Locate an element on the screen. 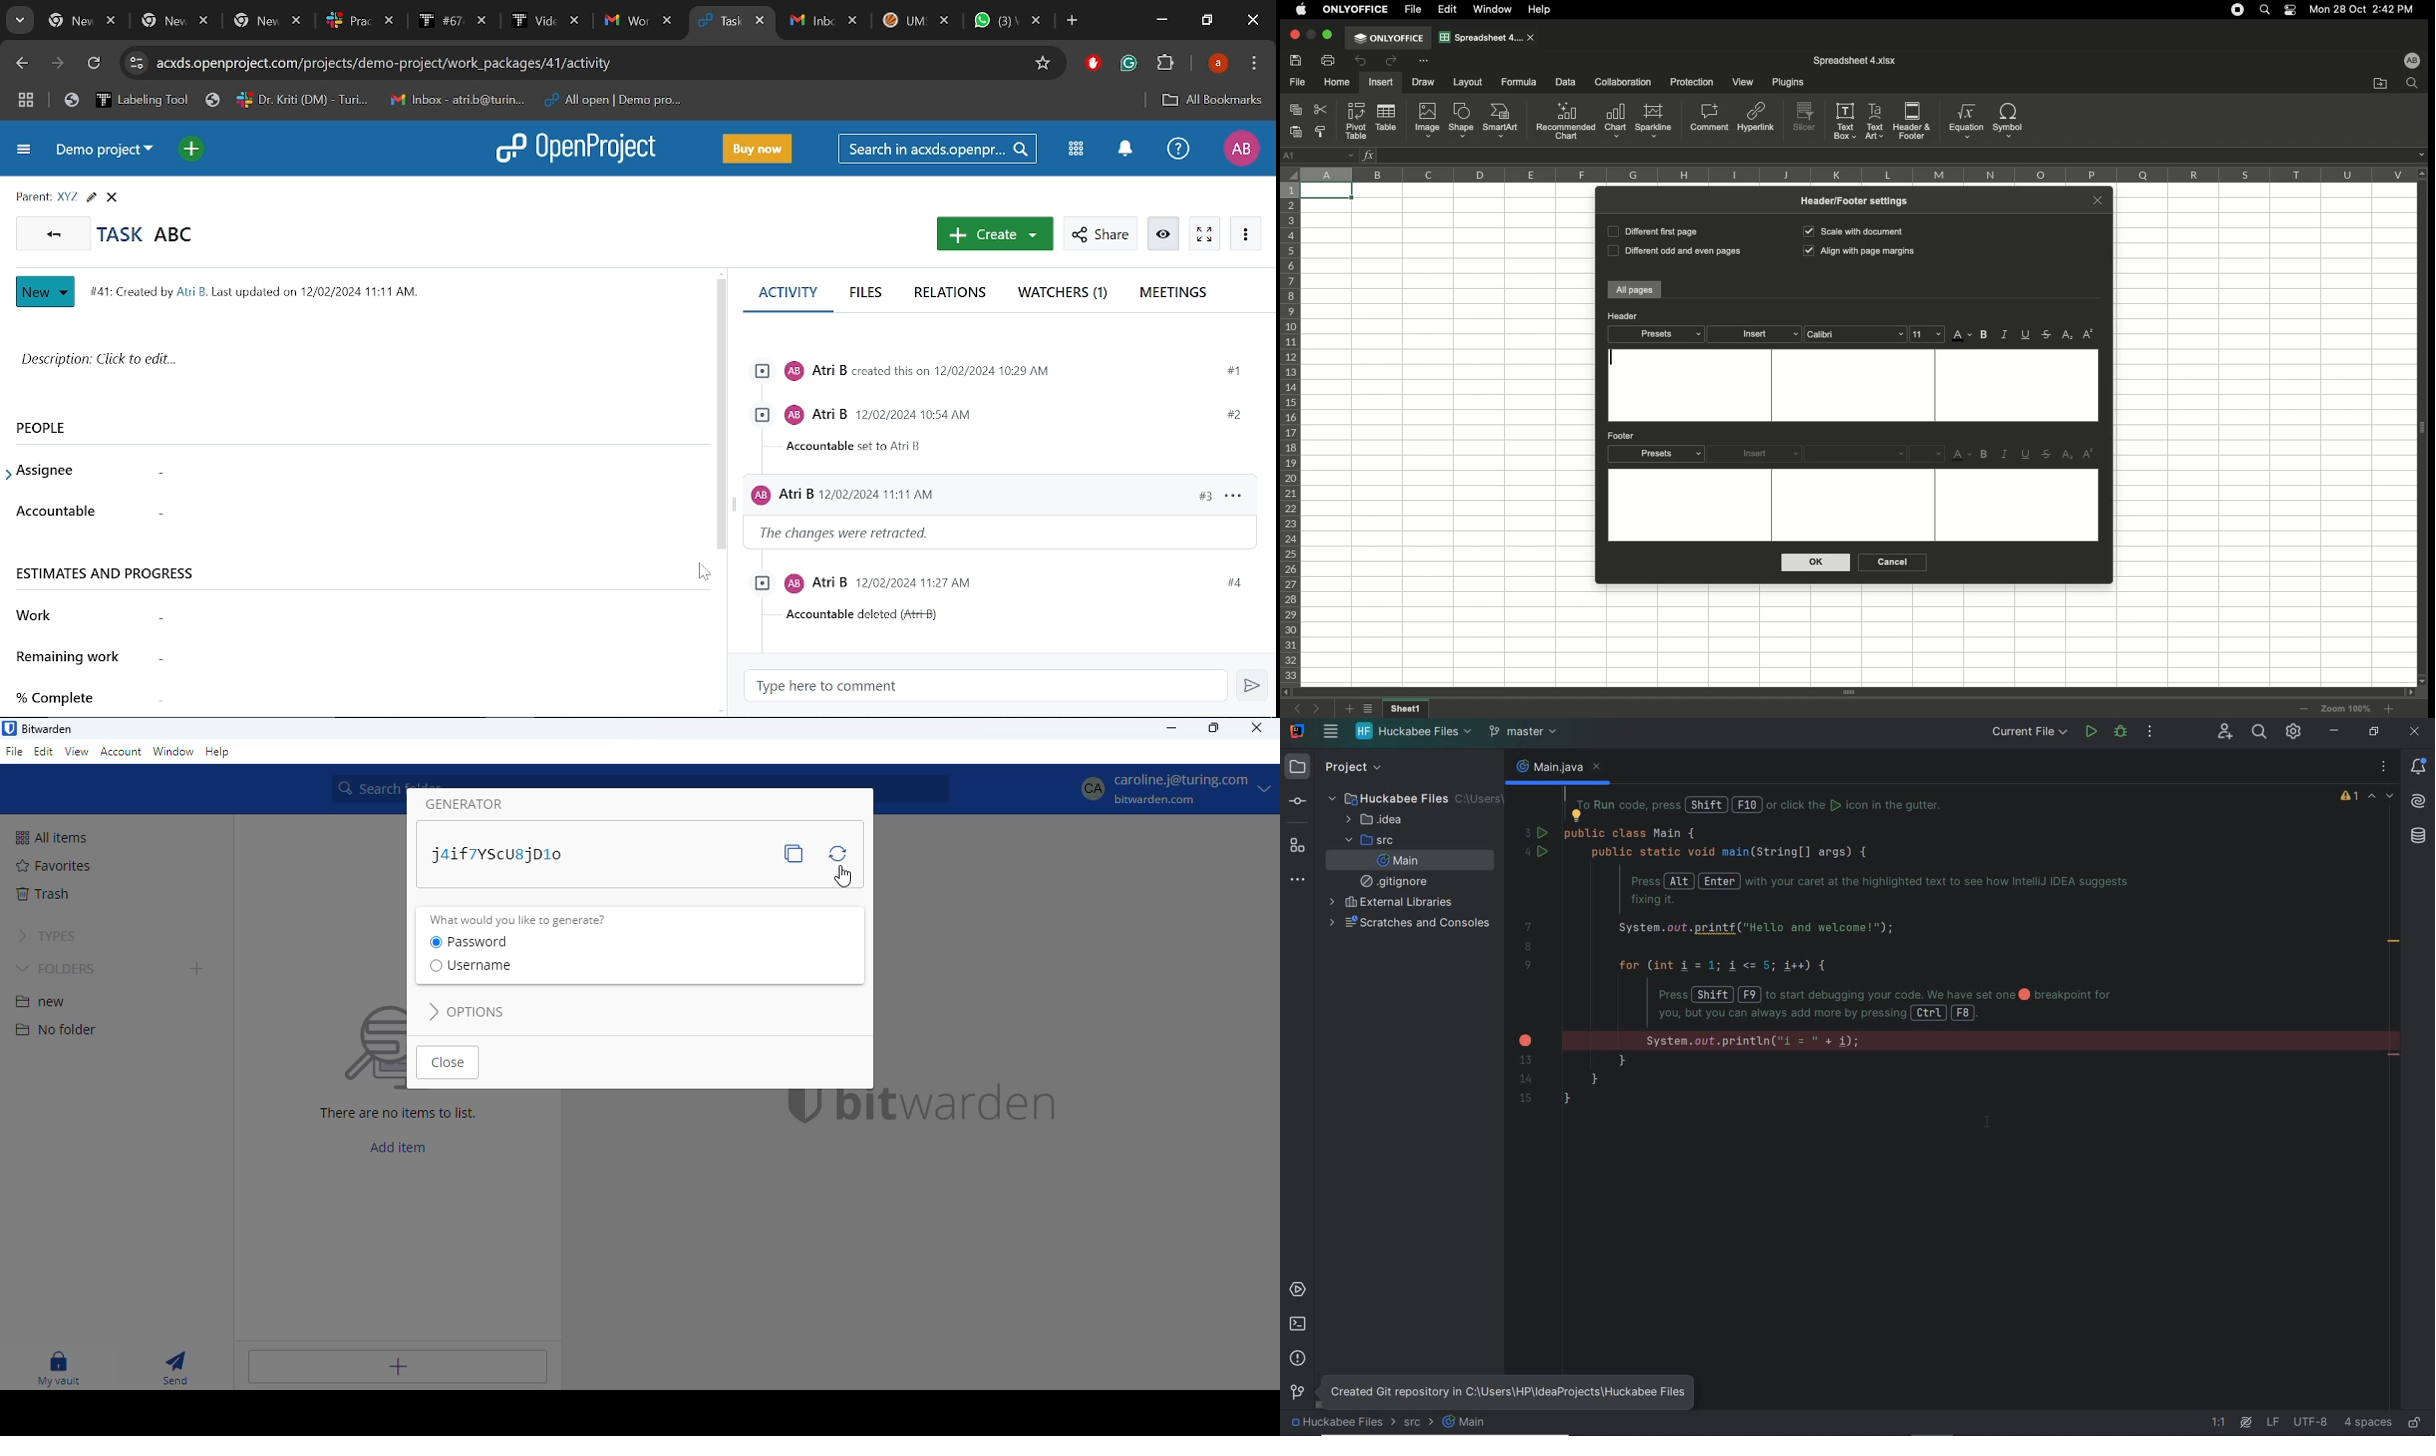 The width and height of the screenshot is (2436, 1456). Pivot table is located at coordinates (1357, 120).